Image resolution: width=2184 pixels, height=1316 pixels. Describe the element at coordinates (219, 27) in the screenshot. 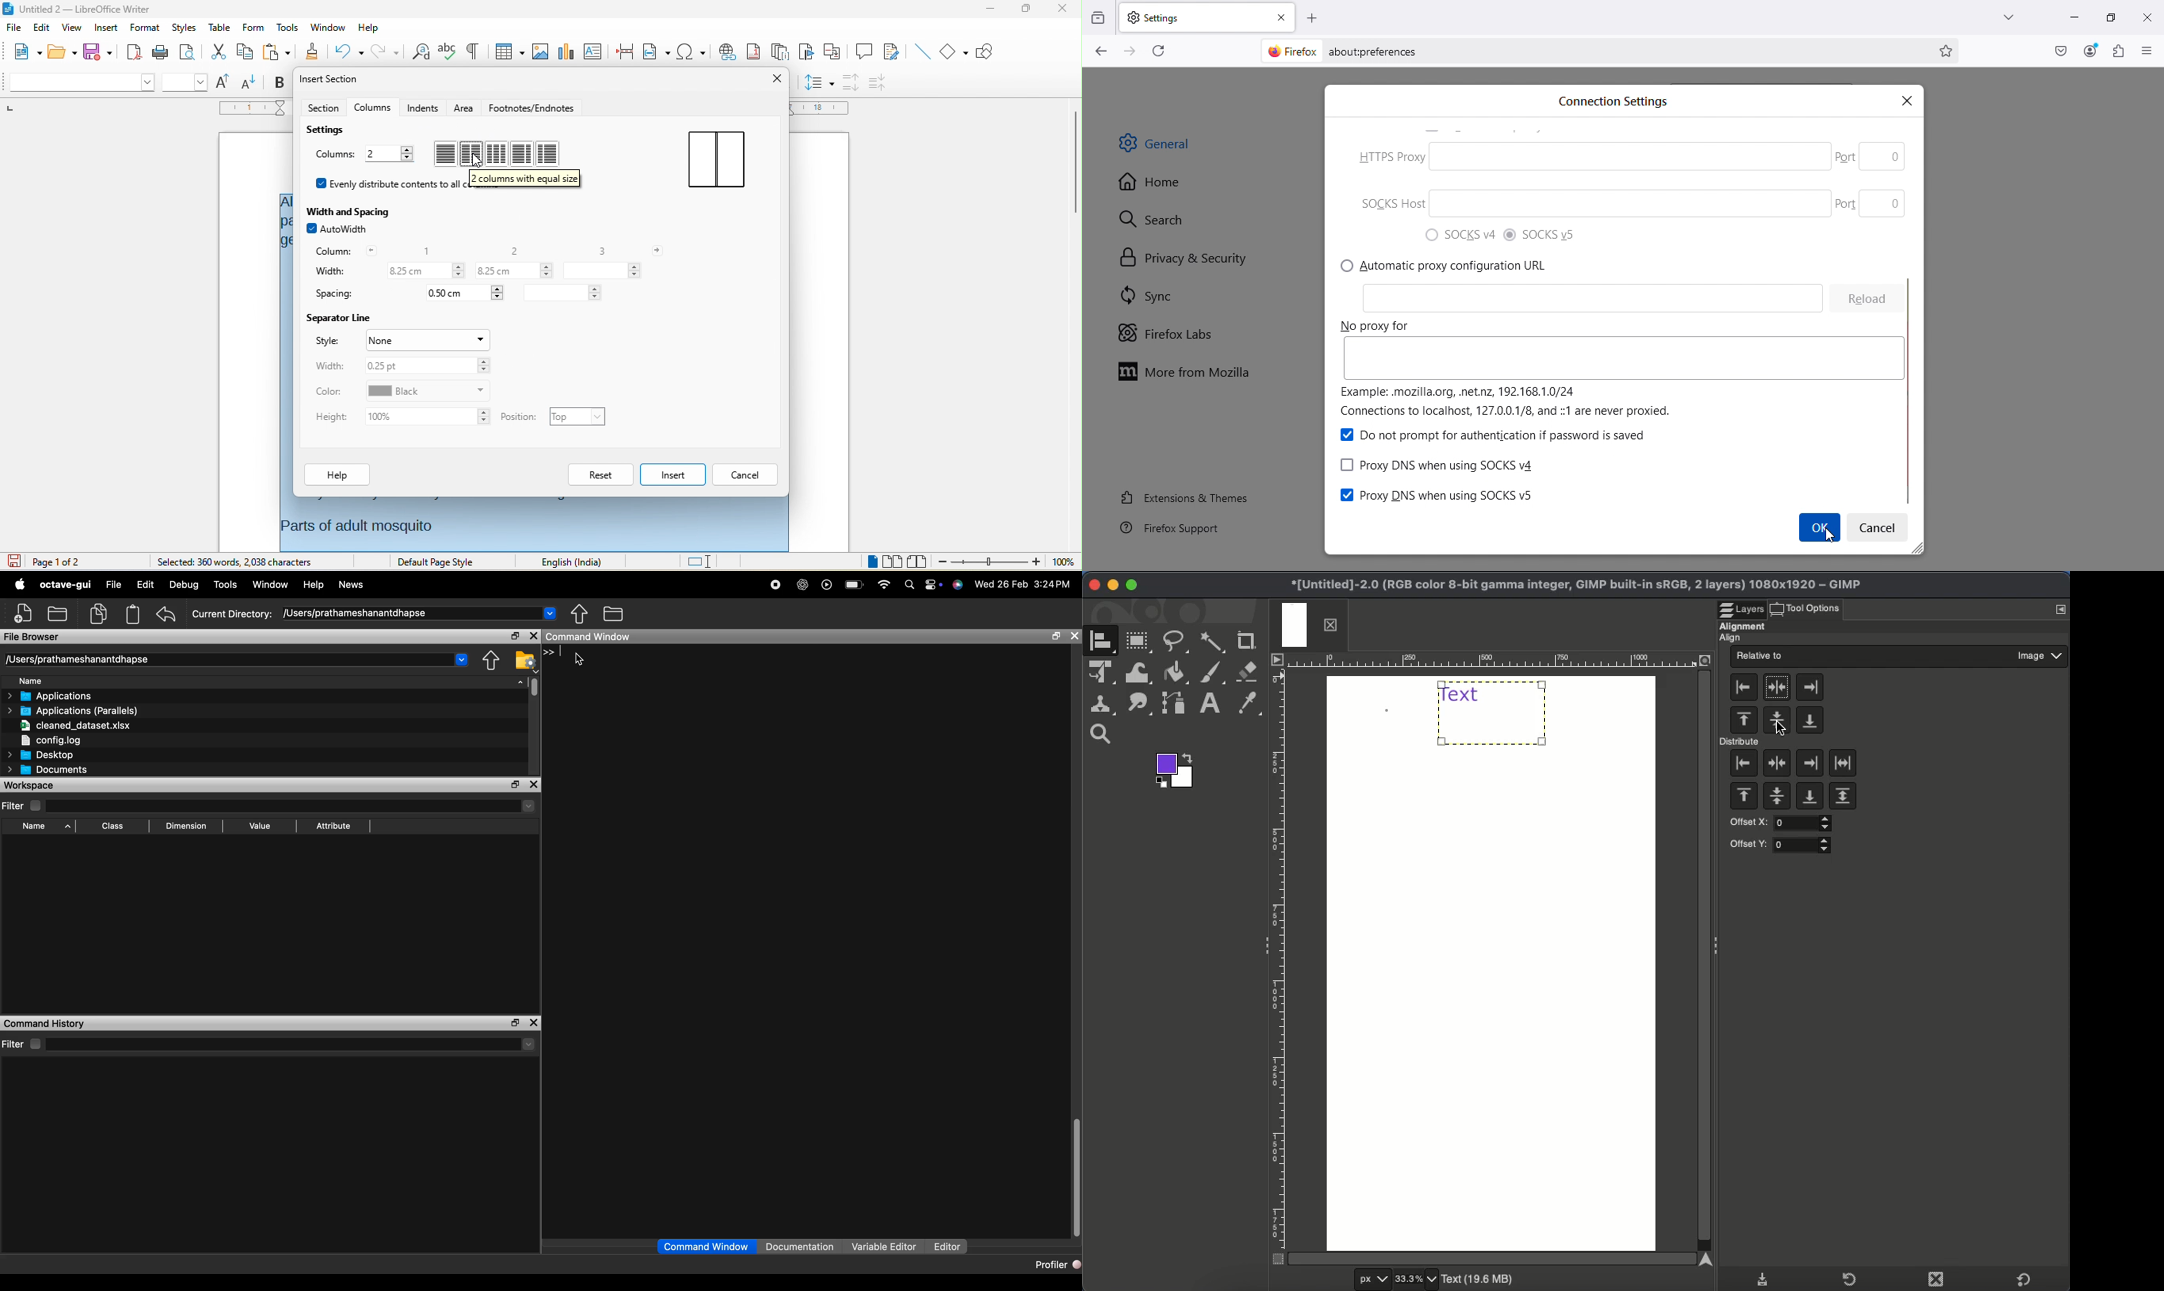

I see `table` at that location.